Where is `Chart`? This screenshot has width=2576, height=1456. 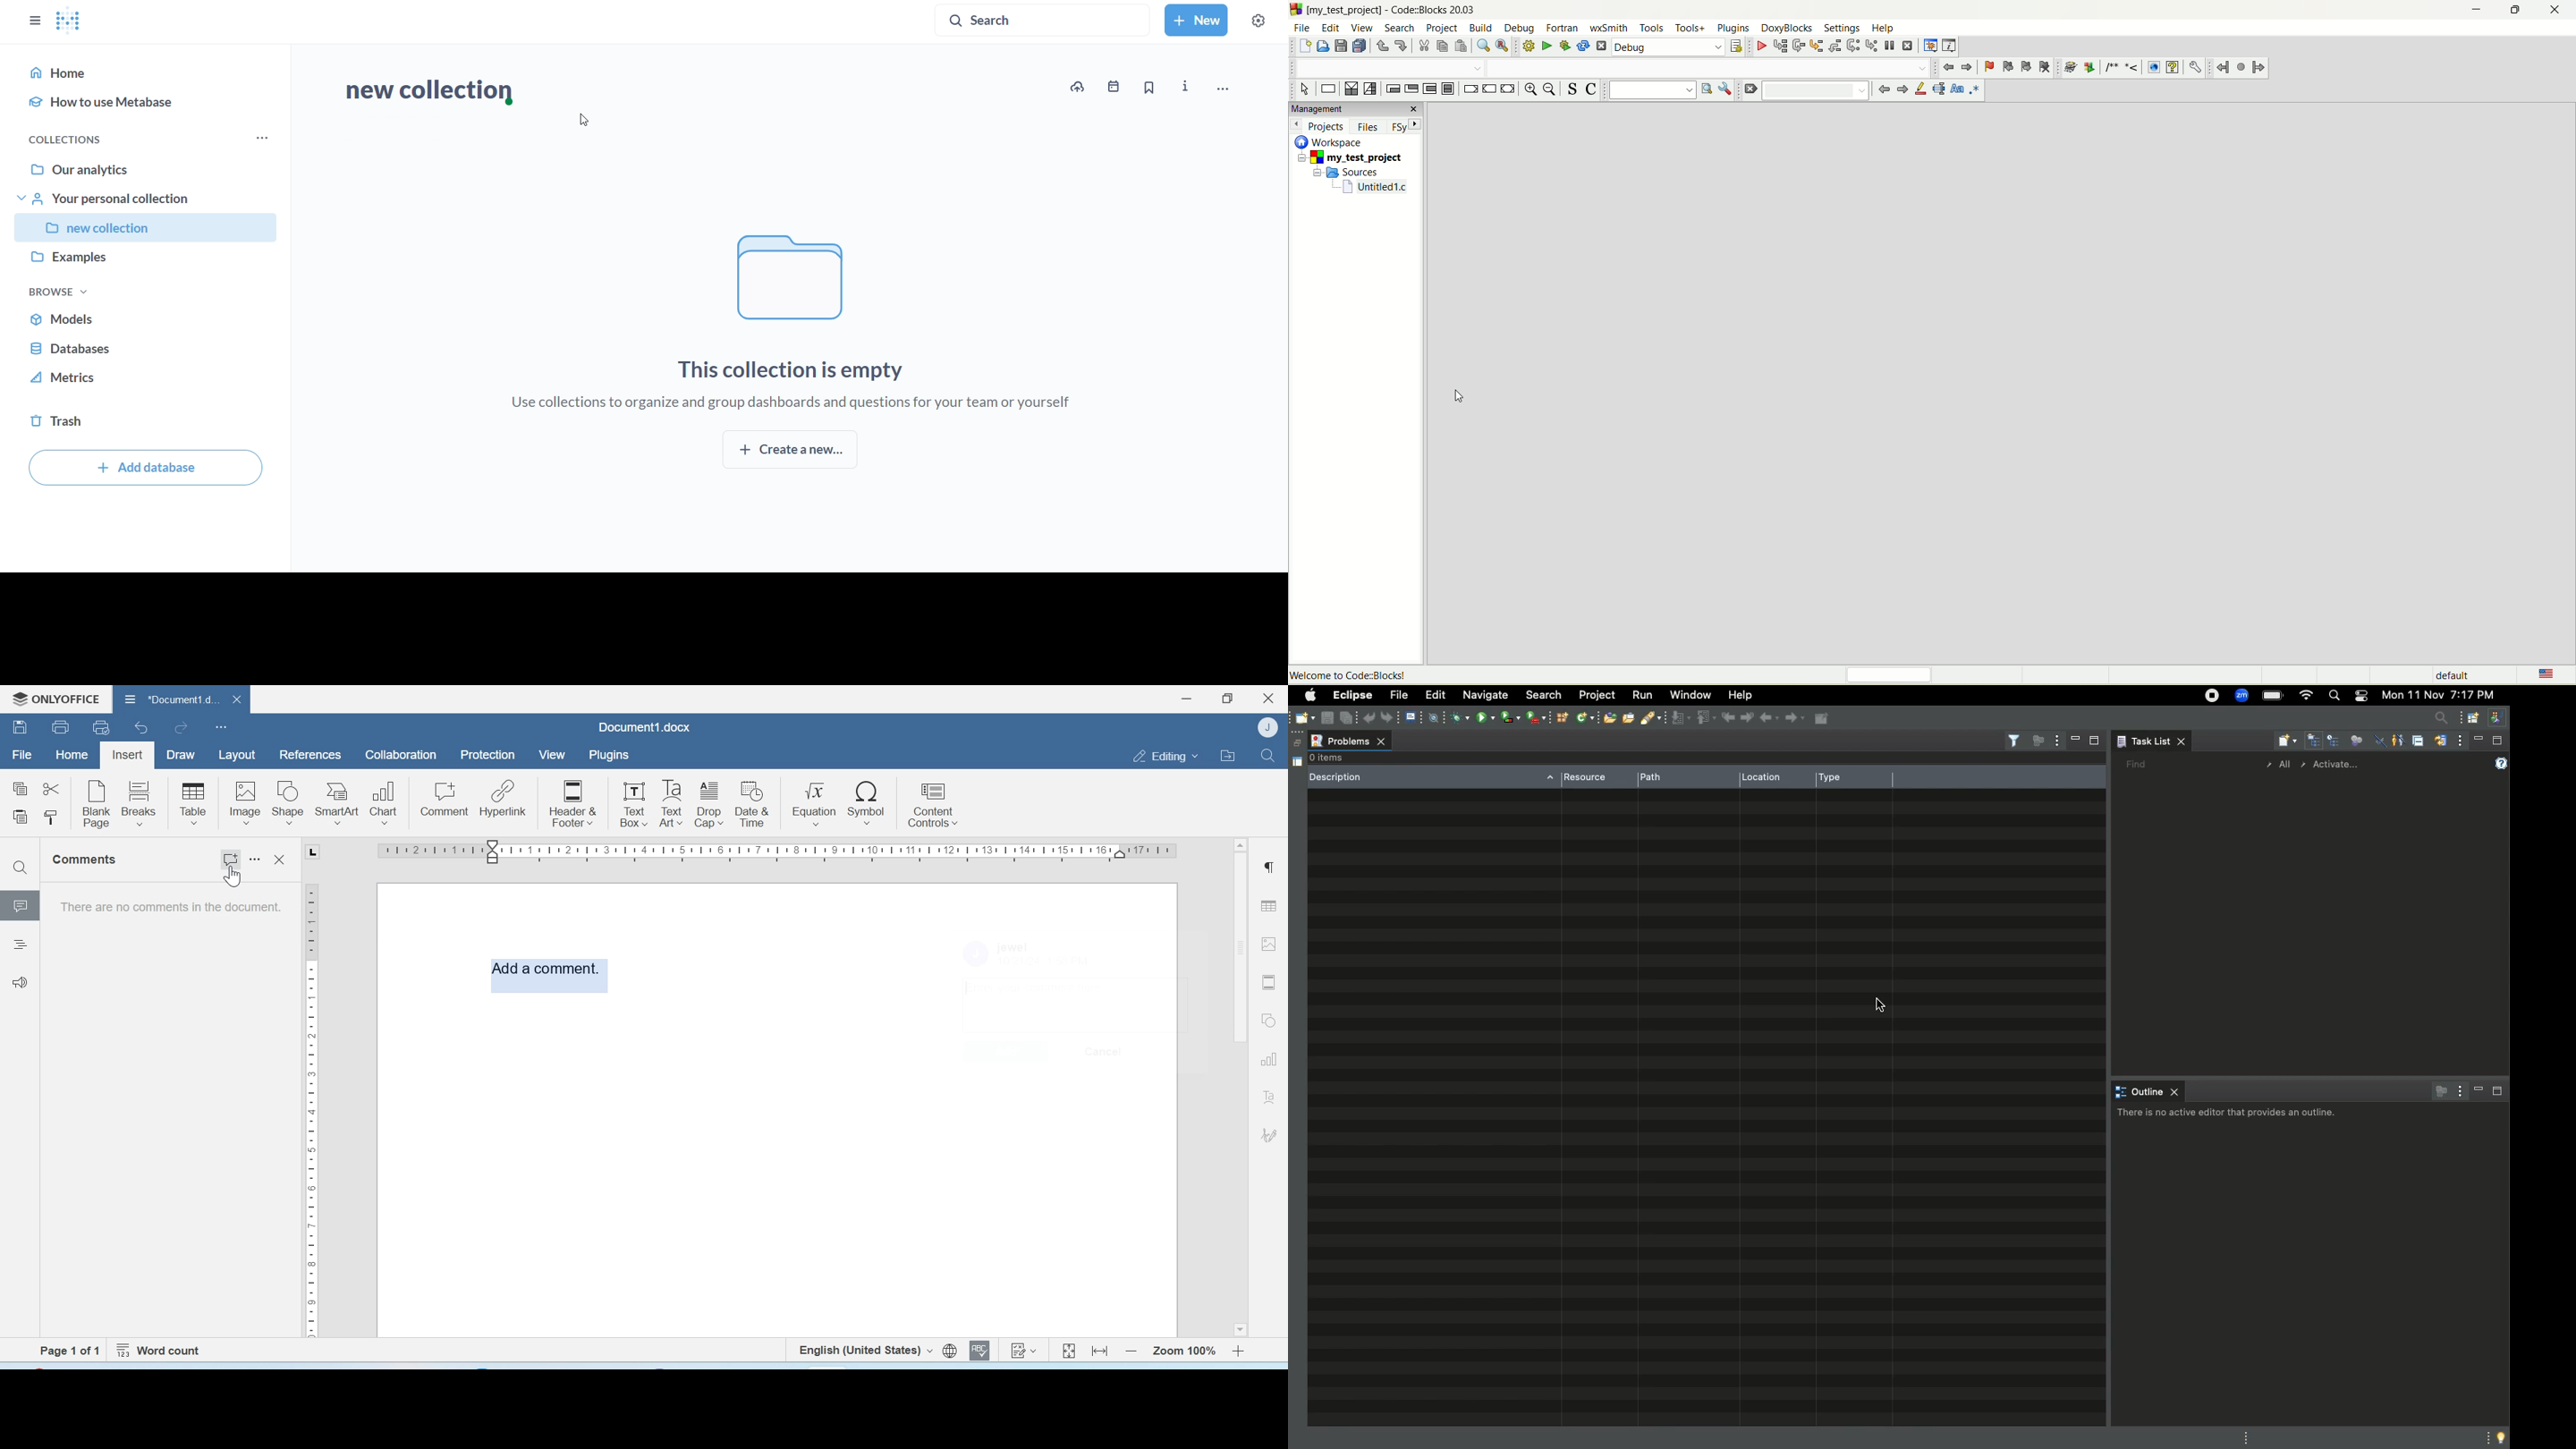 Chart is located at coordinates (385, 801).